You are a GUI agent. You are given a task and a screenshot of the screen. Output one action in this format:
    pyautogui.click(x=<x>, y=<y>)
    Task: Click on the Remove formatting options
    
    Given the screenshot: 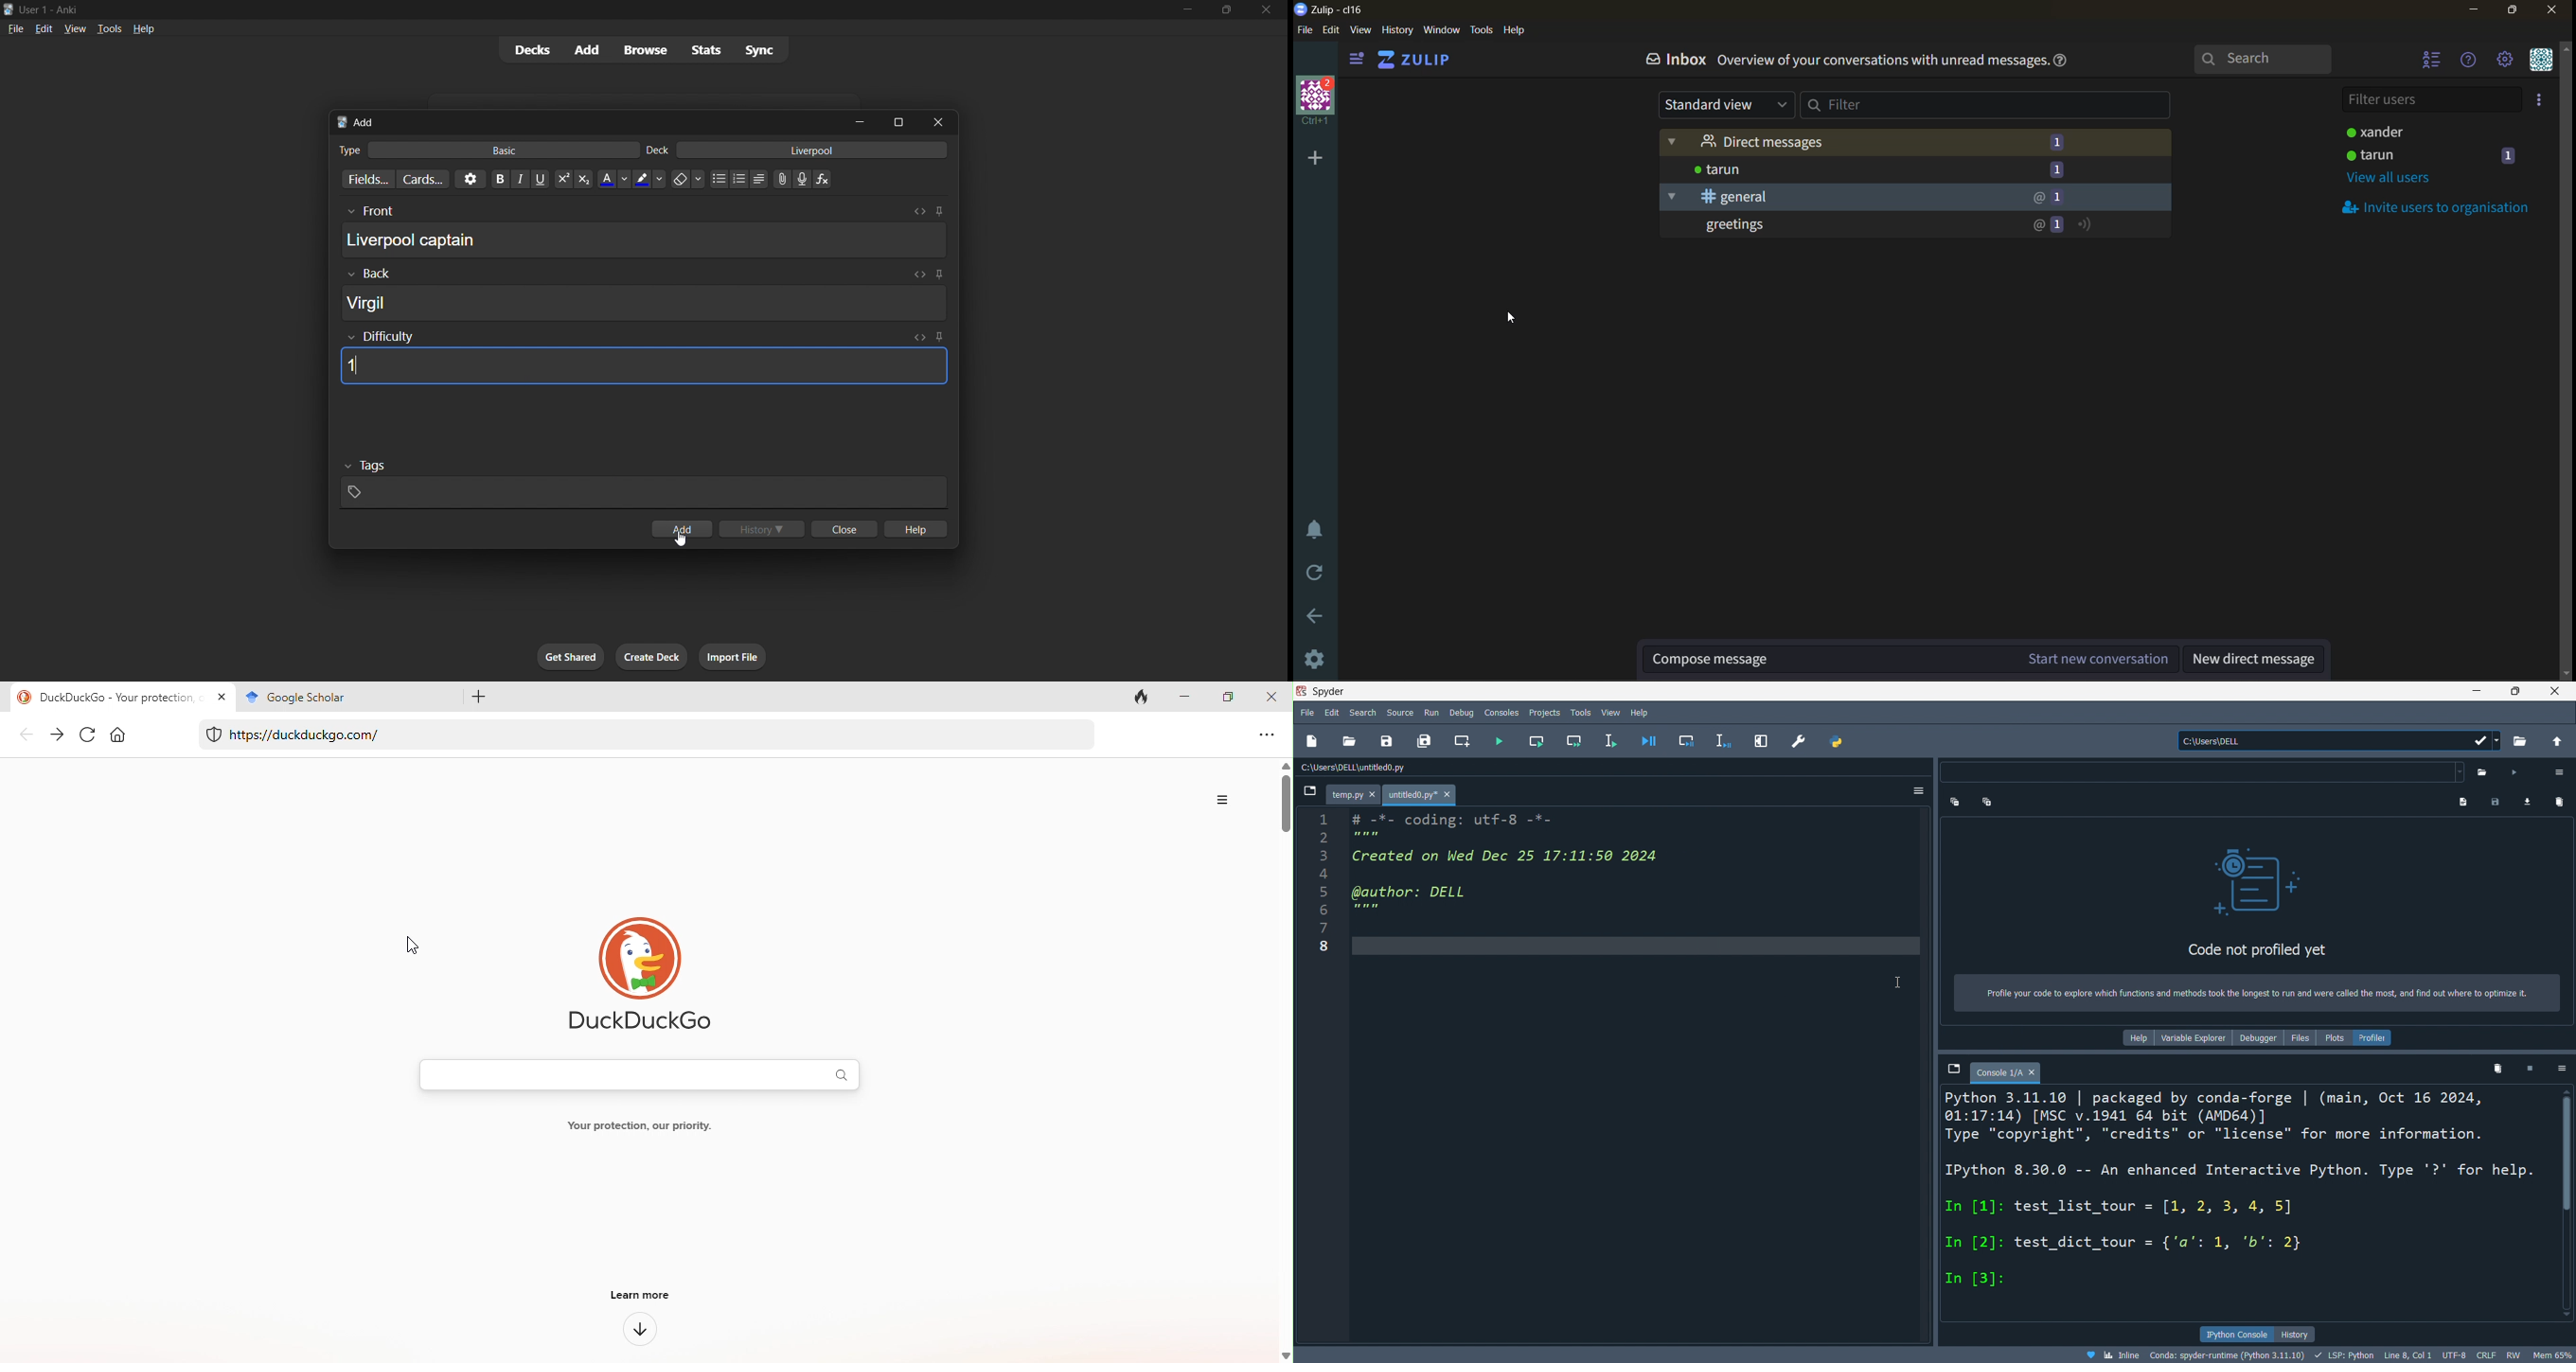 What is the action you would take?
    pyautogui.click(x=689, y=179)
    